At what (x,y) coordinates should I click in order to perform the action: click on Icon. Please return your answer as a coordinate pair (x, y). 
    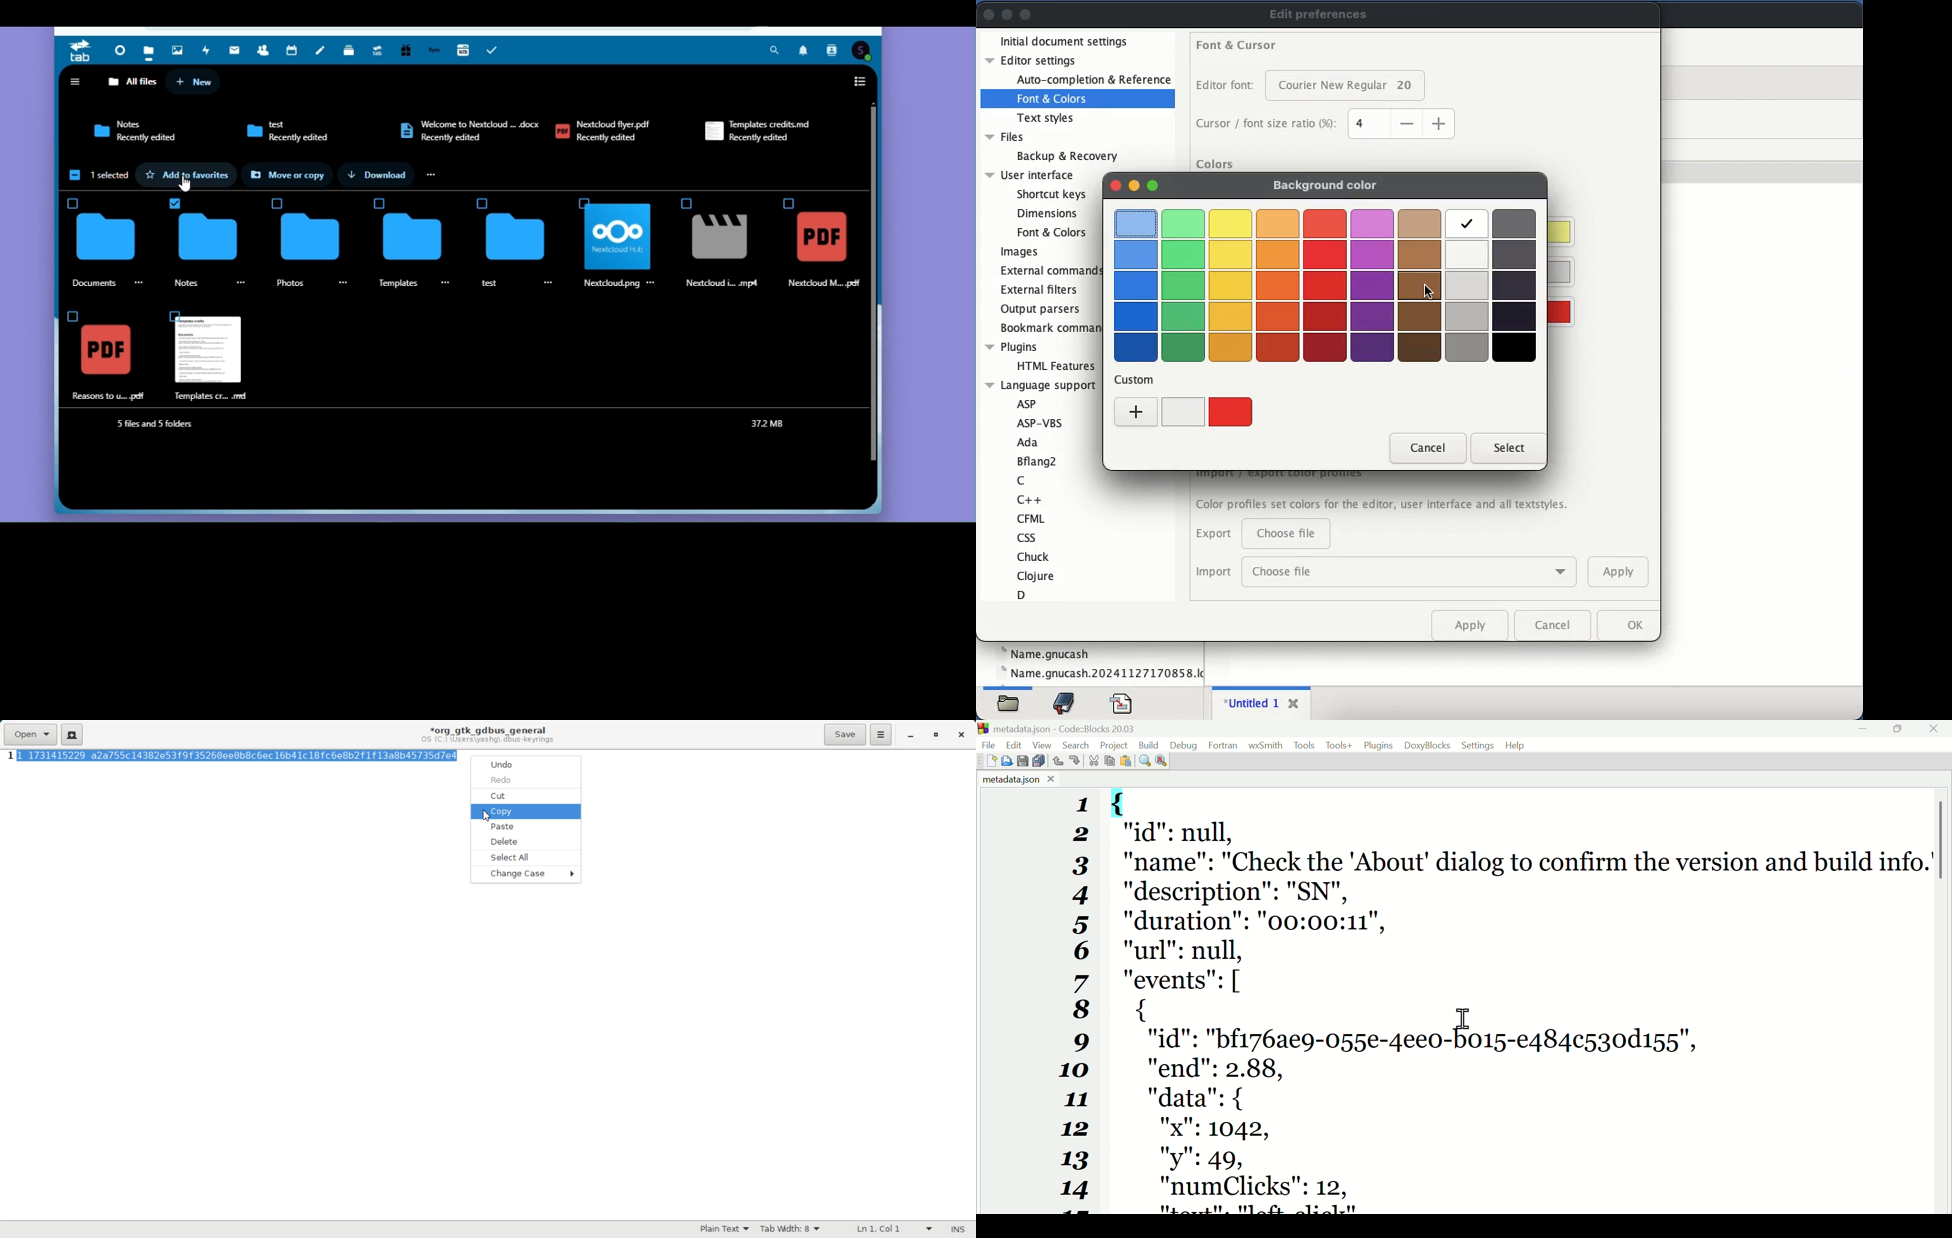
    Looking at the image, I should click on (104, 237).